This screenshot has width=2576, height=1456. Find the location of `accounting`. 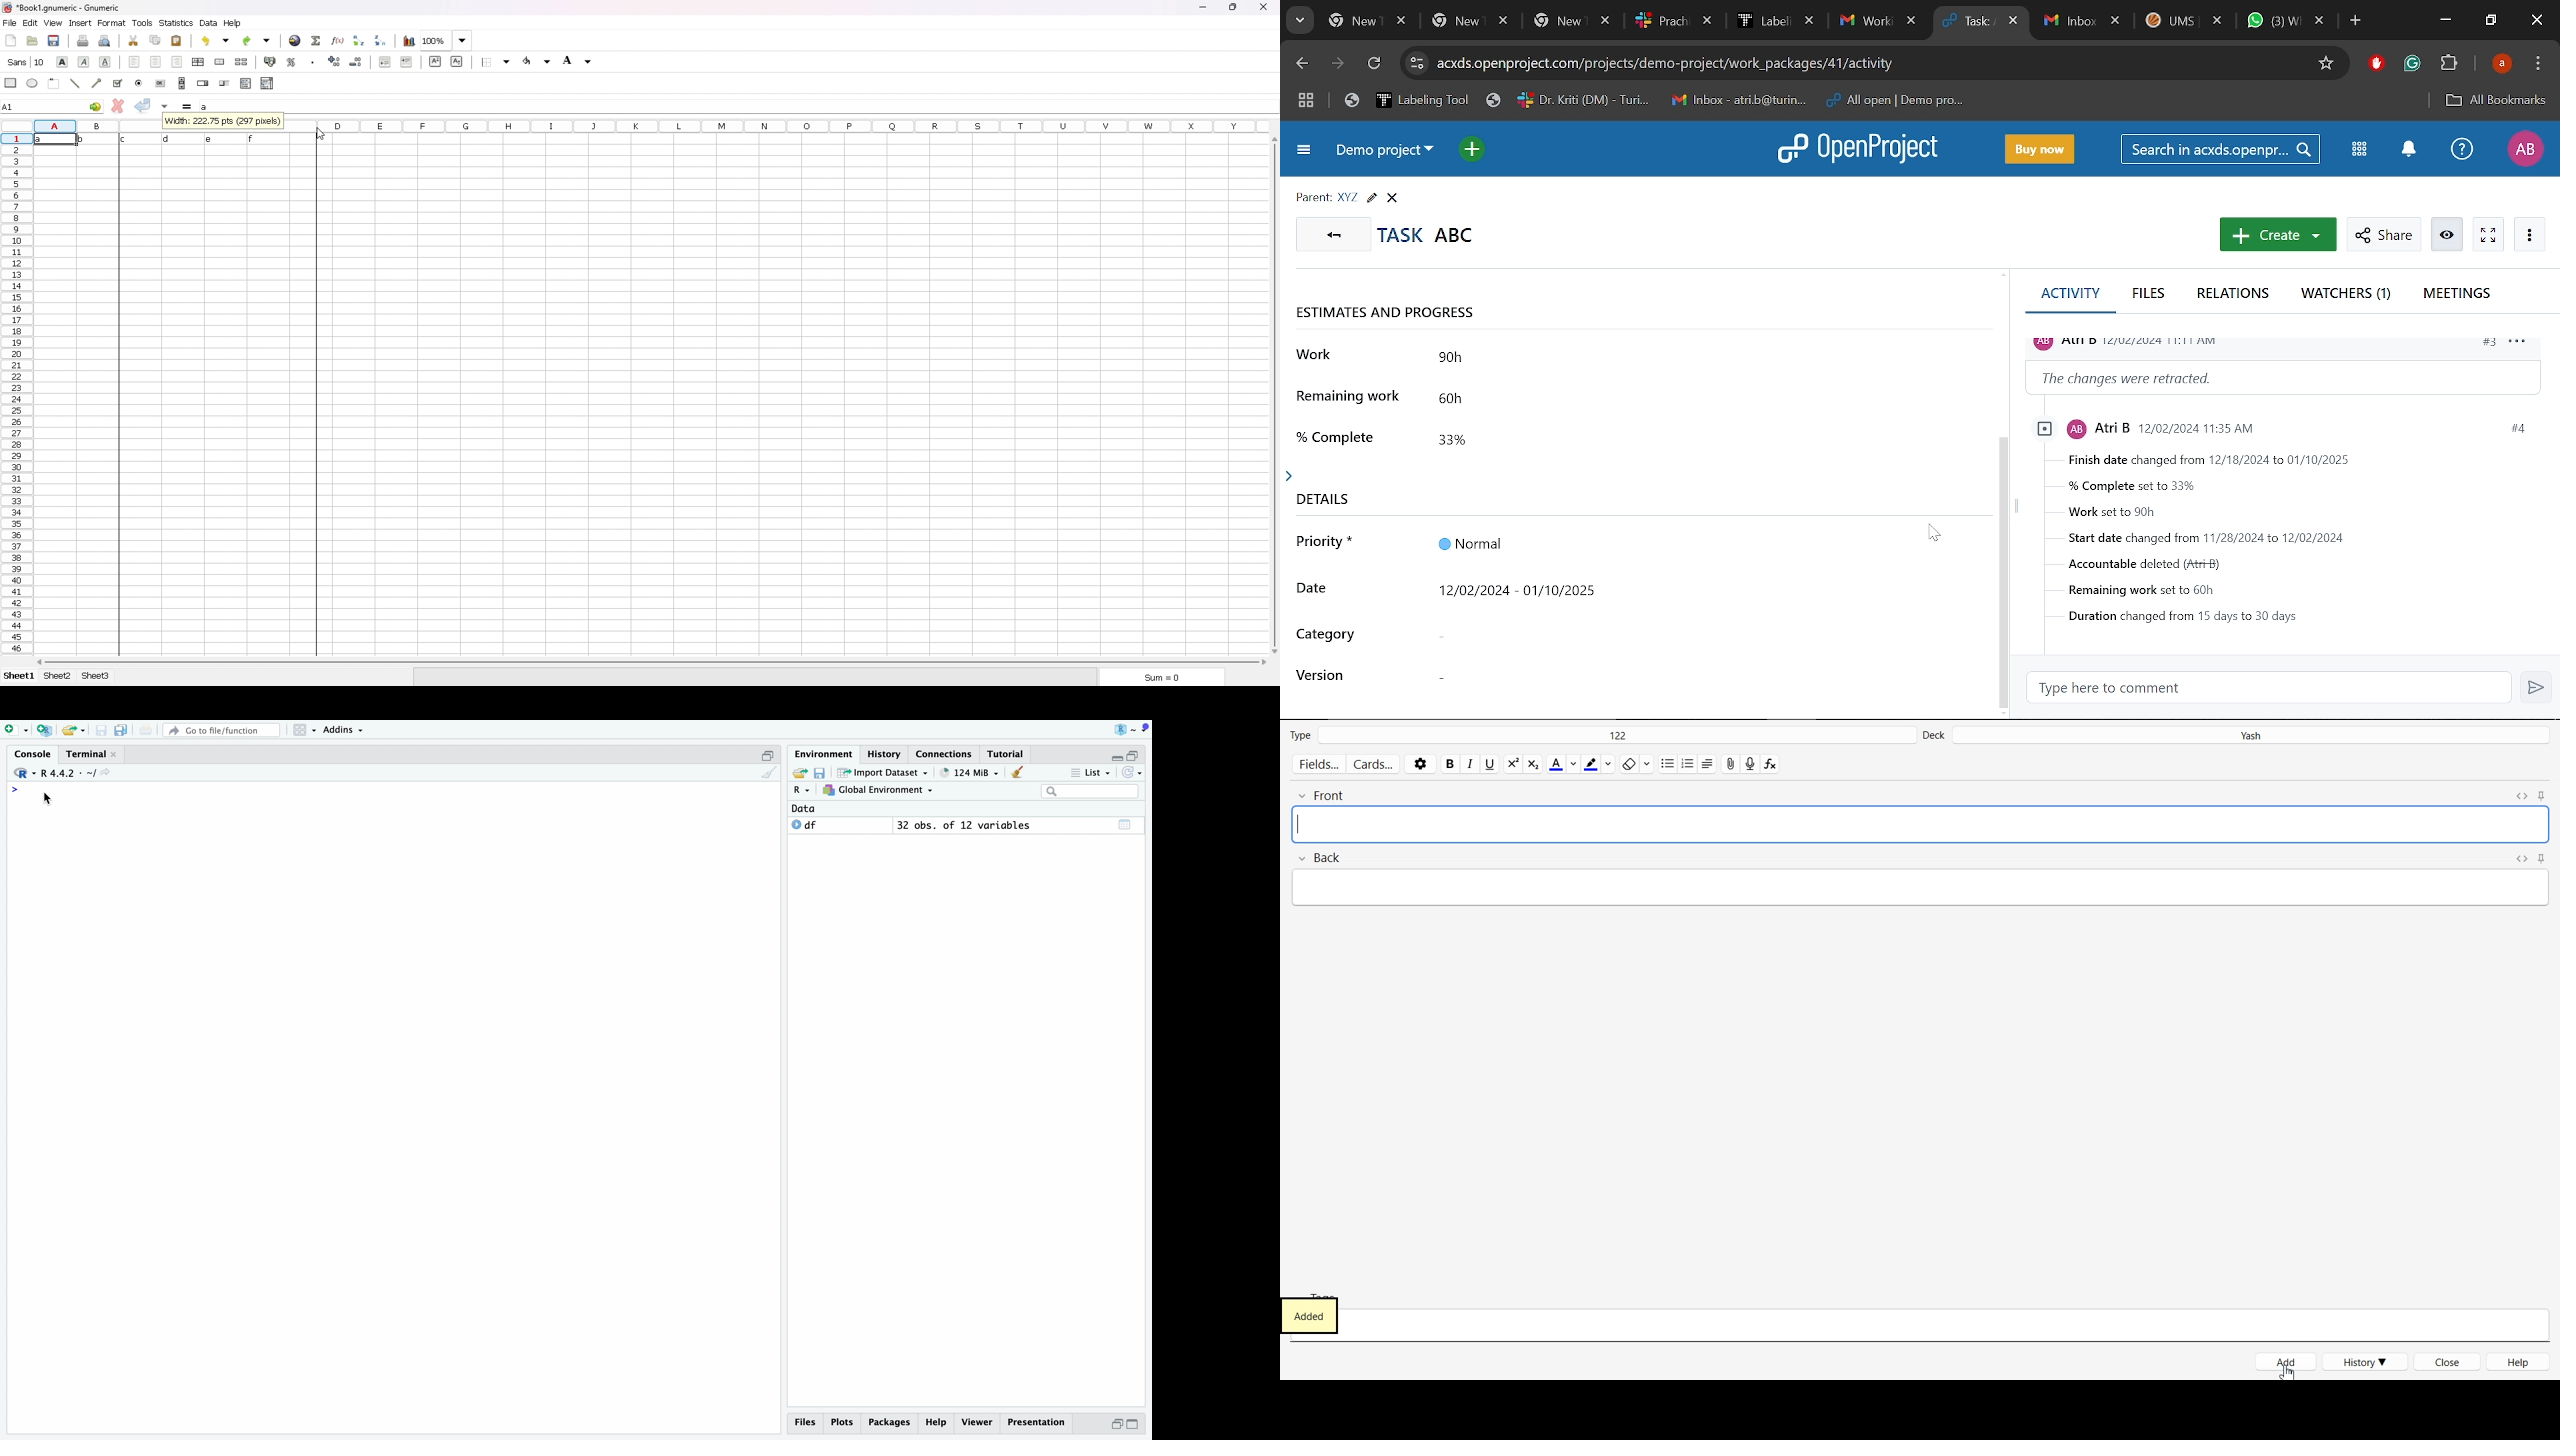

accounting is located at coordinates (271, 61).